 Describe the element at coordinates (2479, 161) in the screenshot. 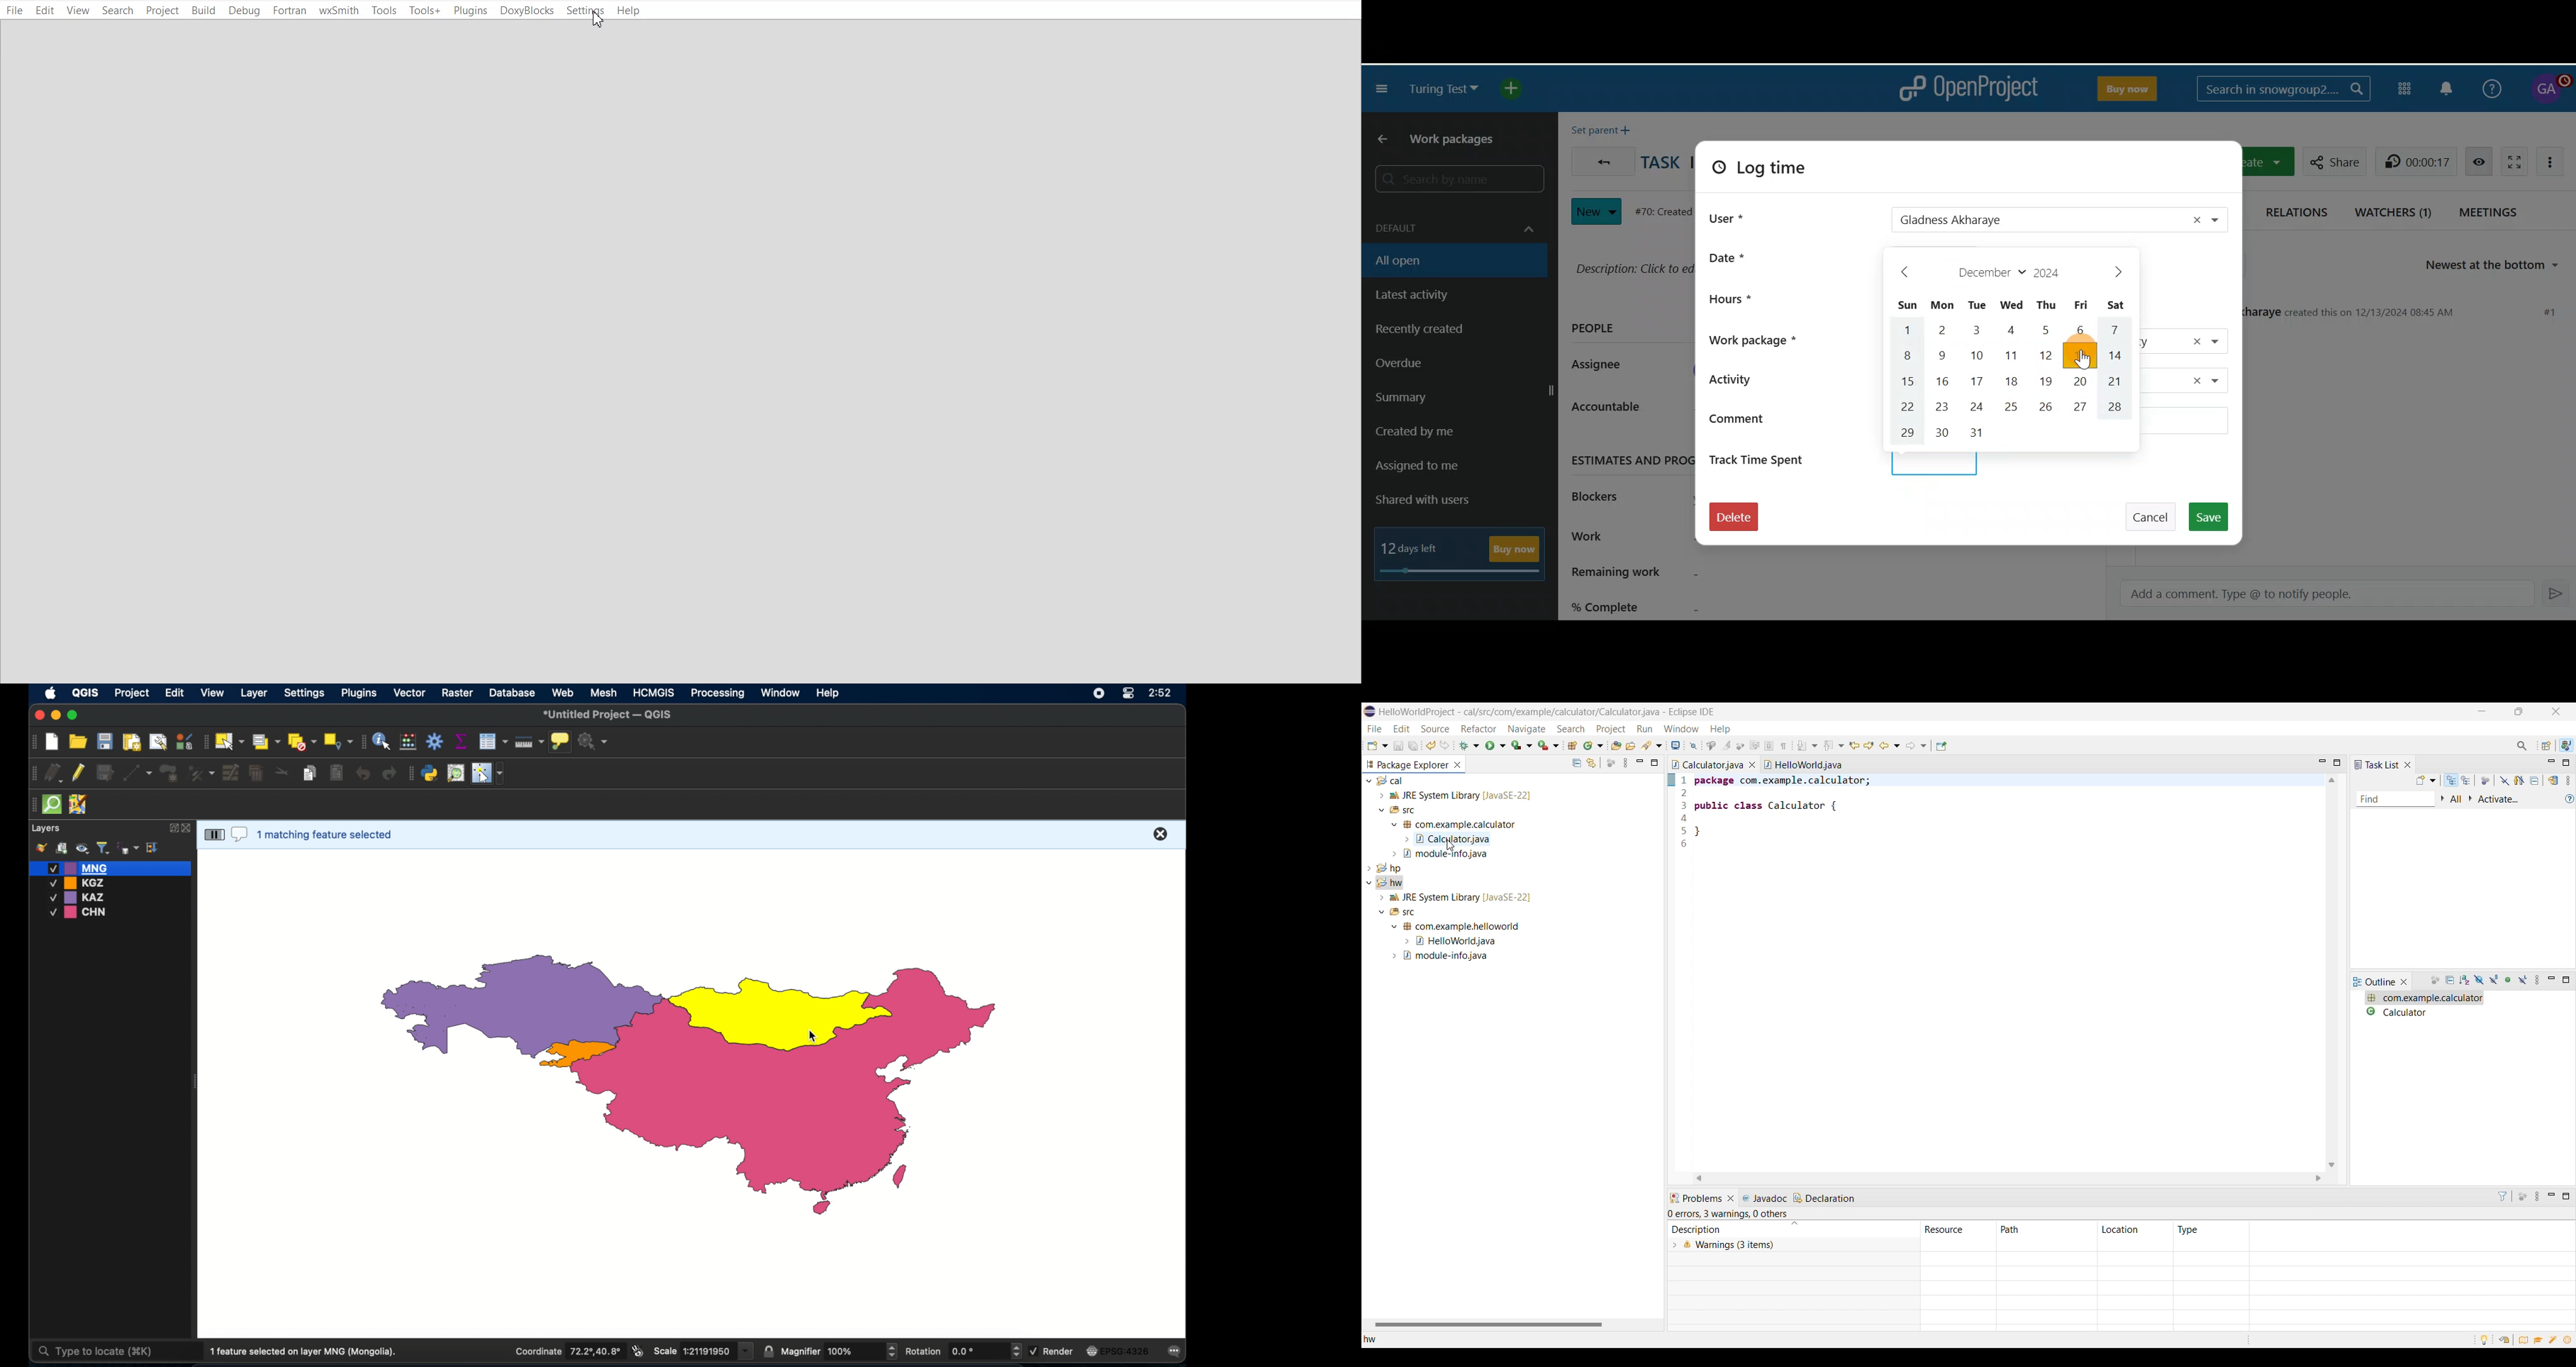

I see `Unwatch work package` at that location.